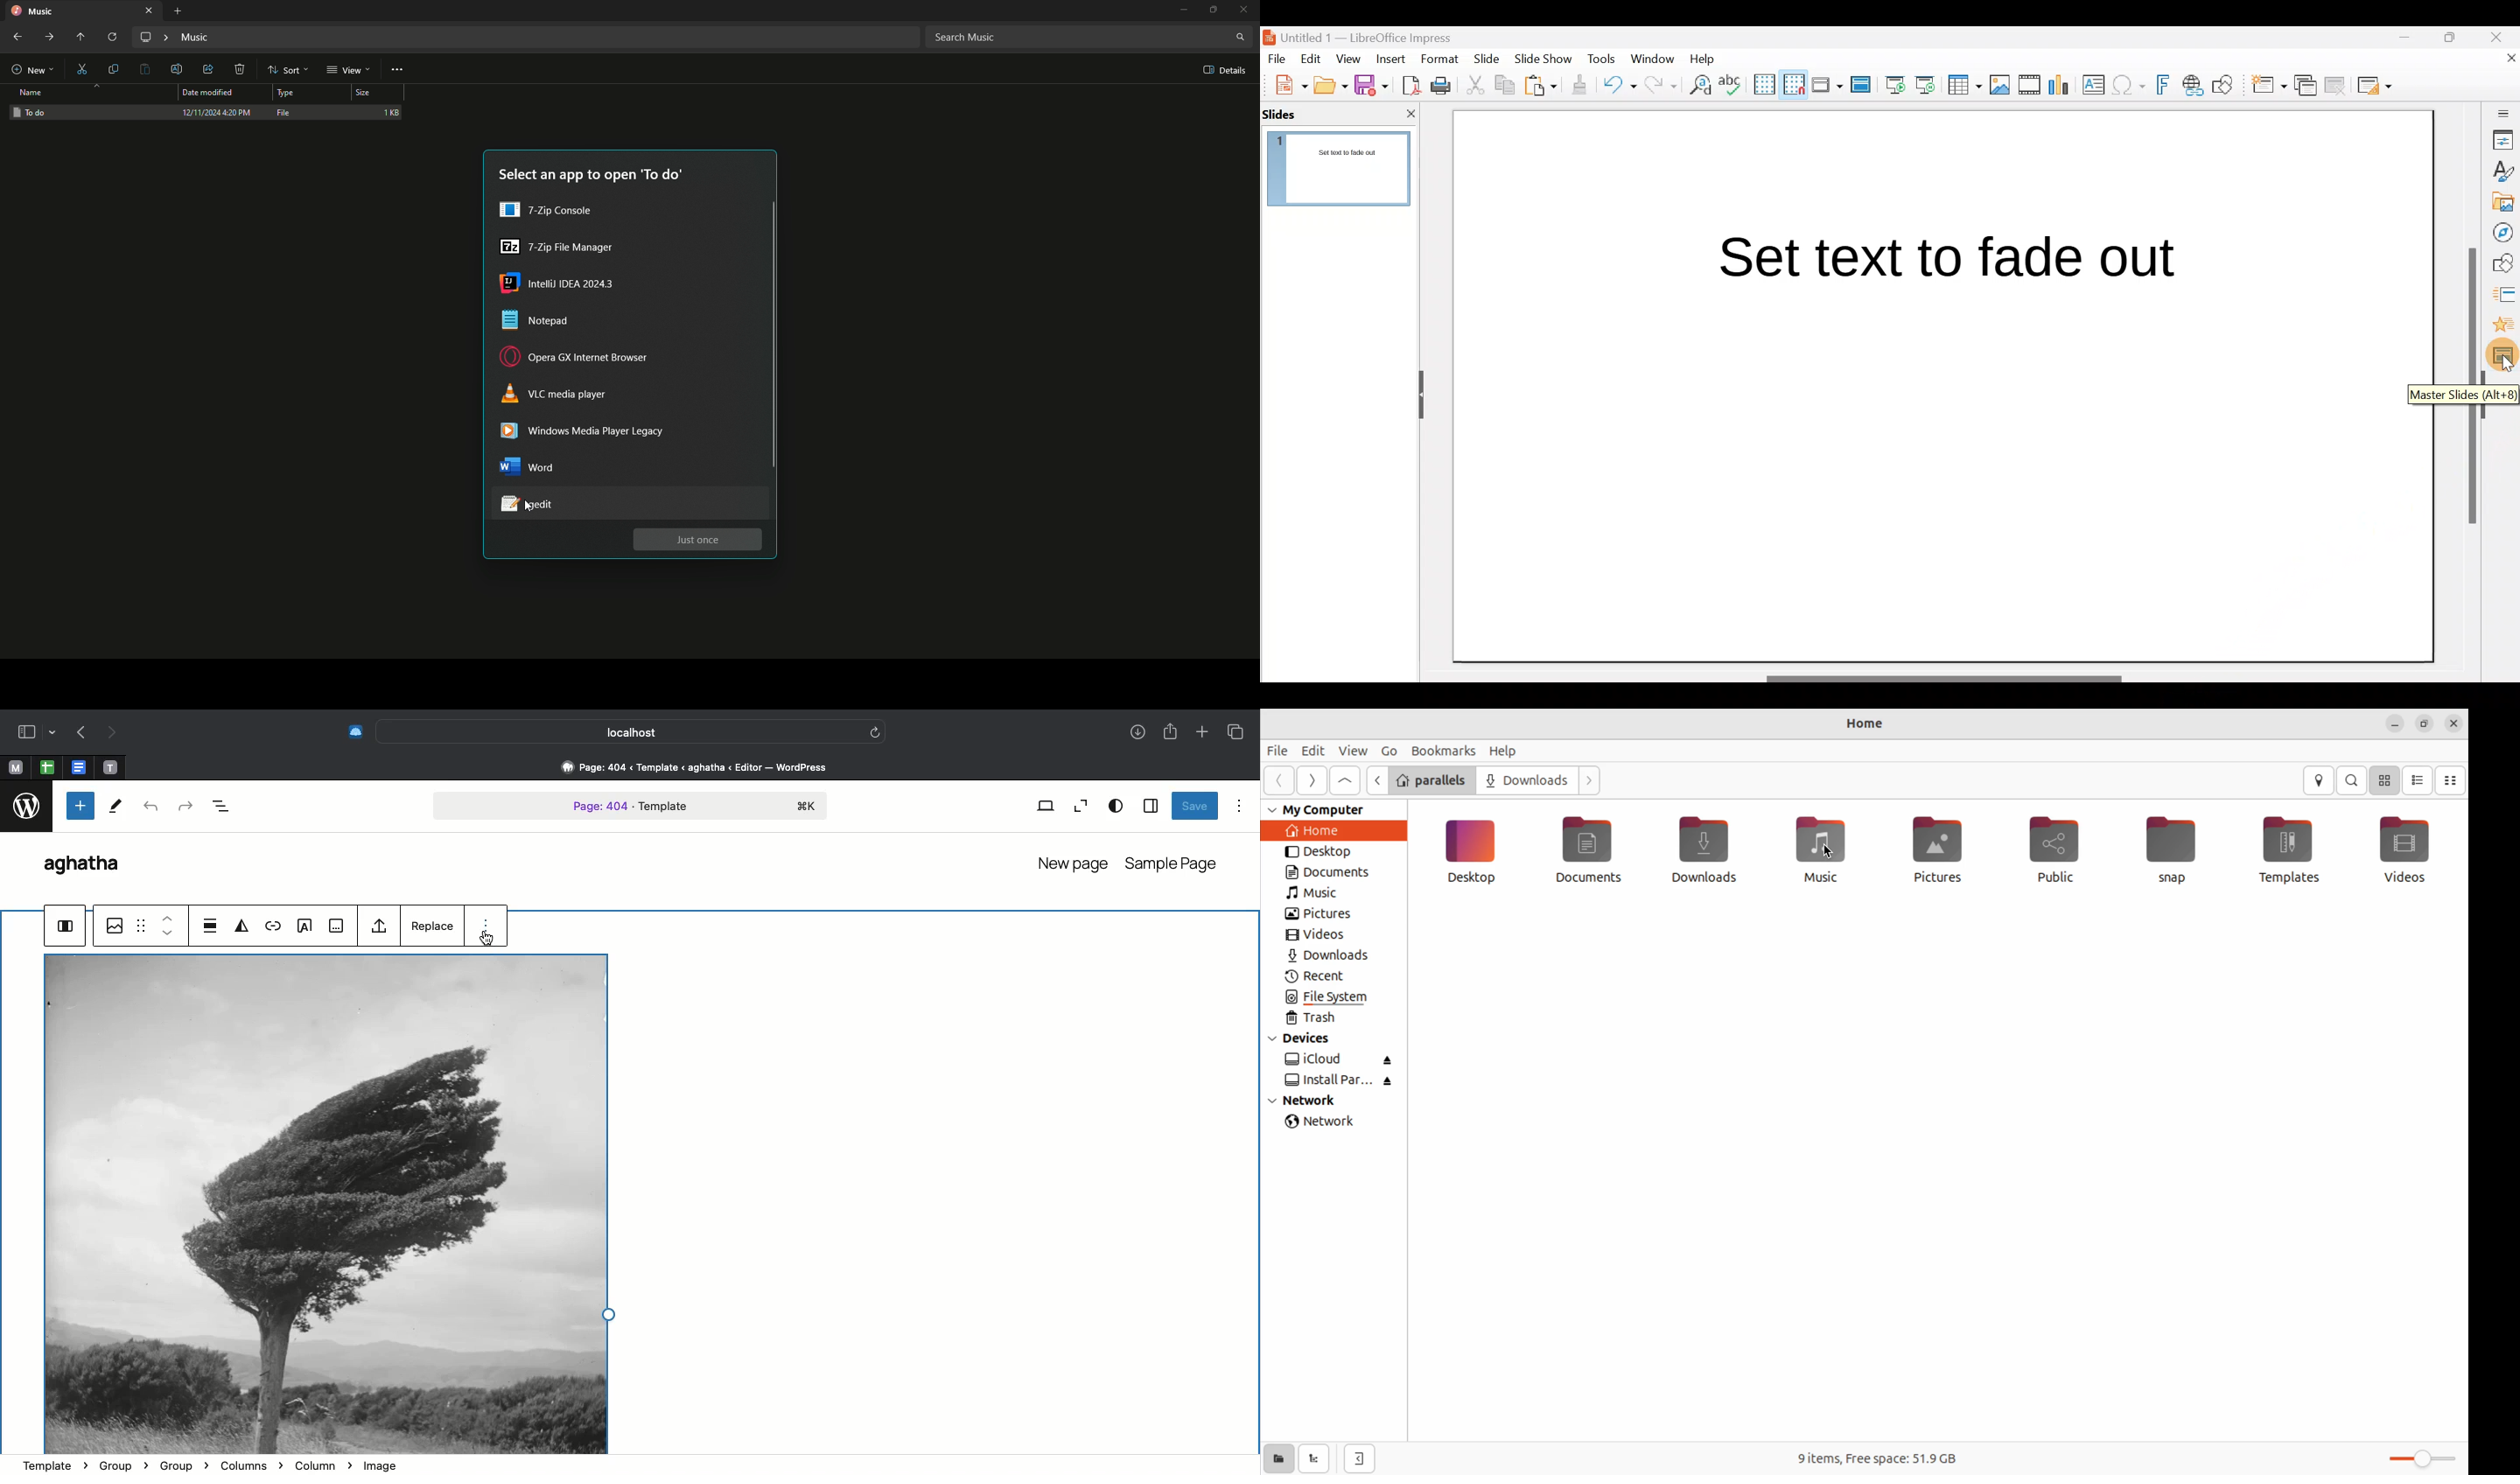 This screenshot has width=2520, height=1484. What do you see at coordinates (380, 926) in the screenshot?
I see `Upload` at bounding box center [380, 926].